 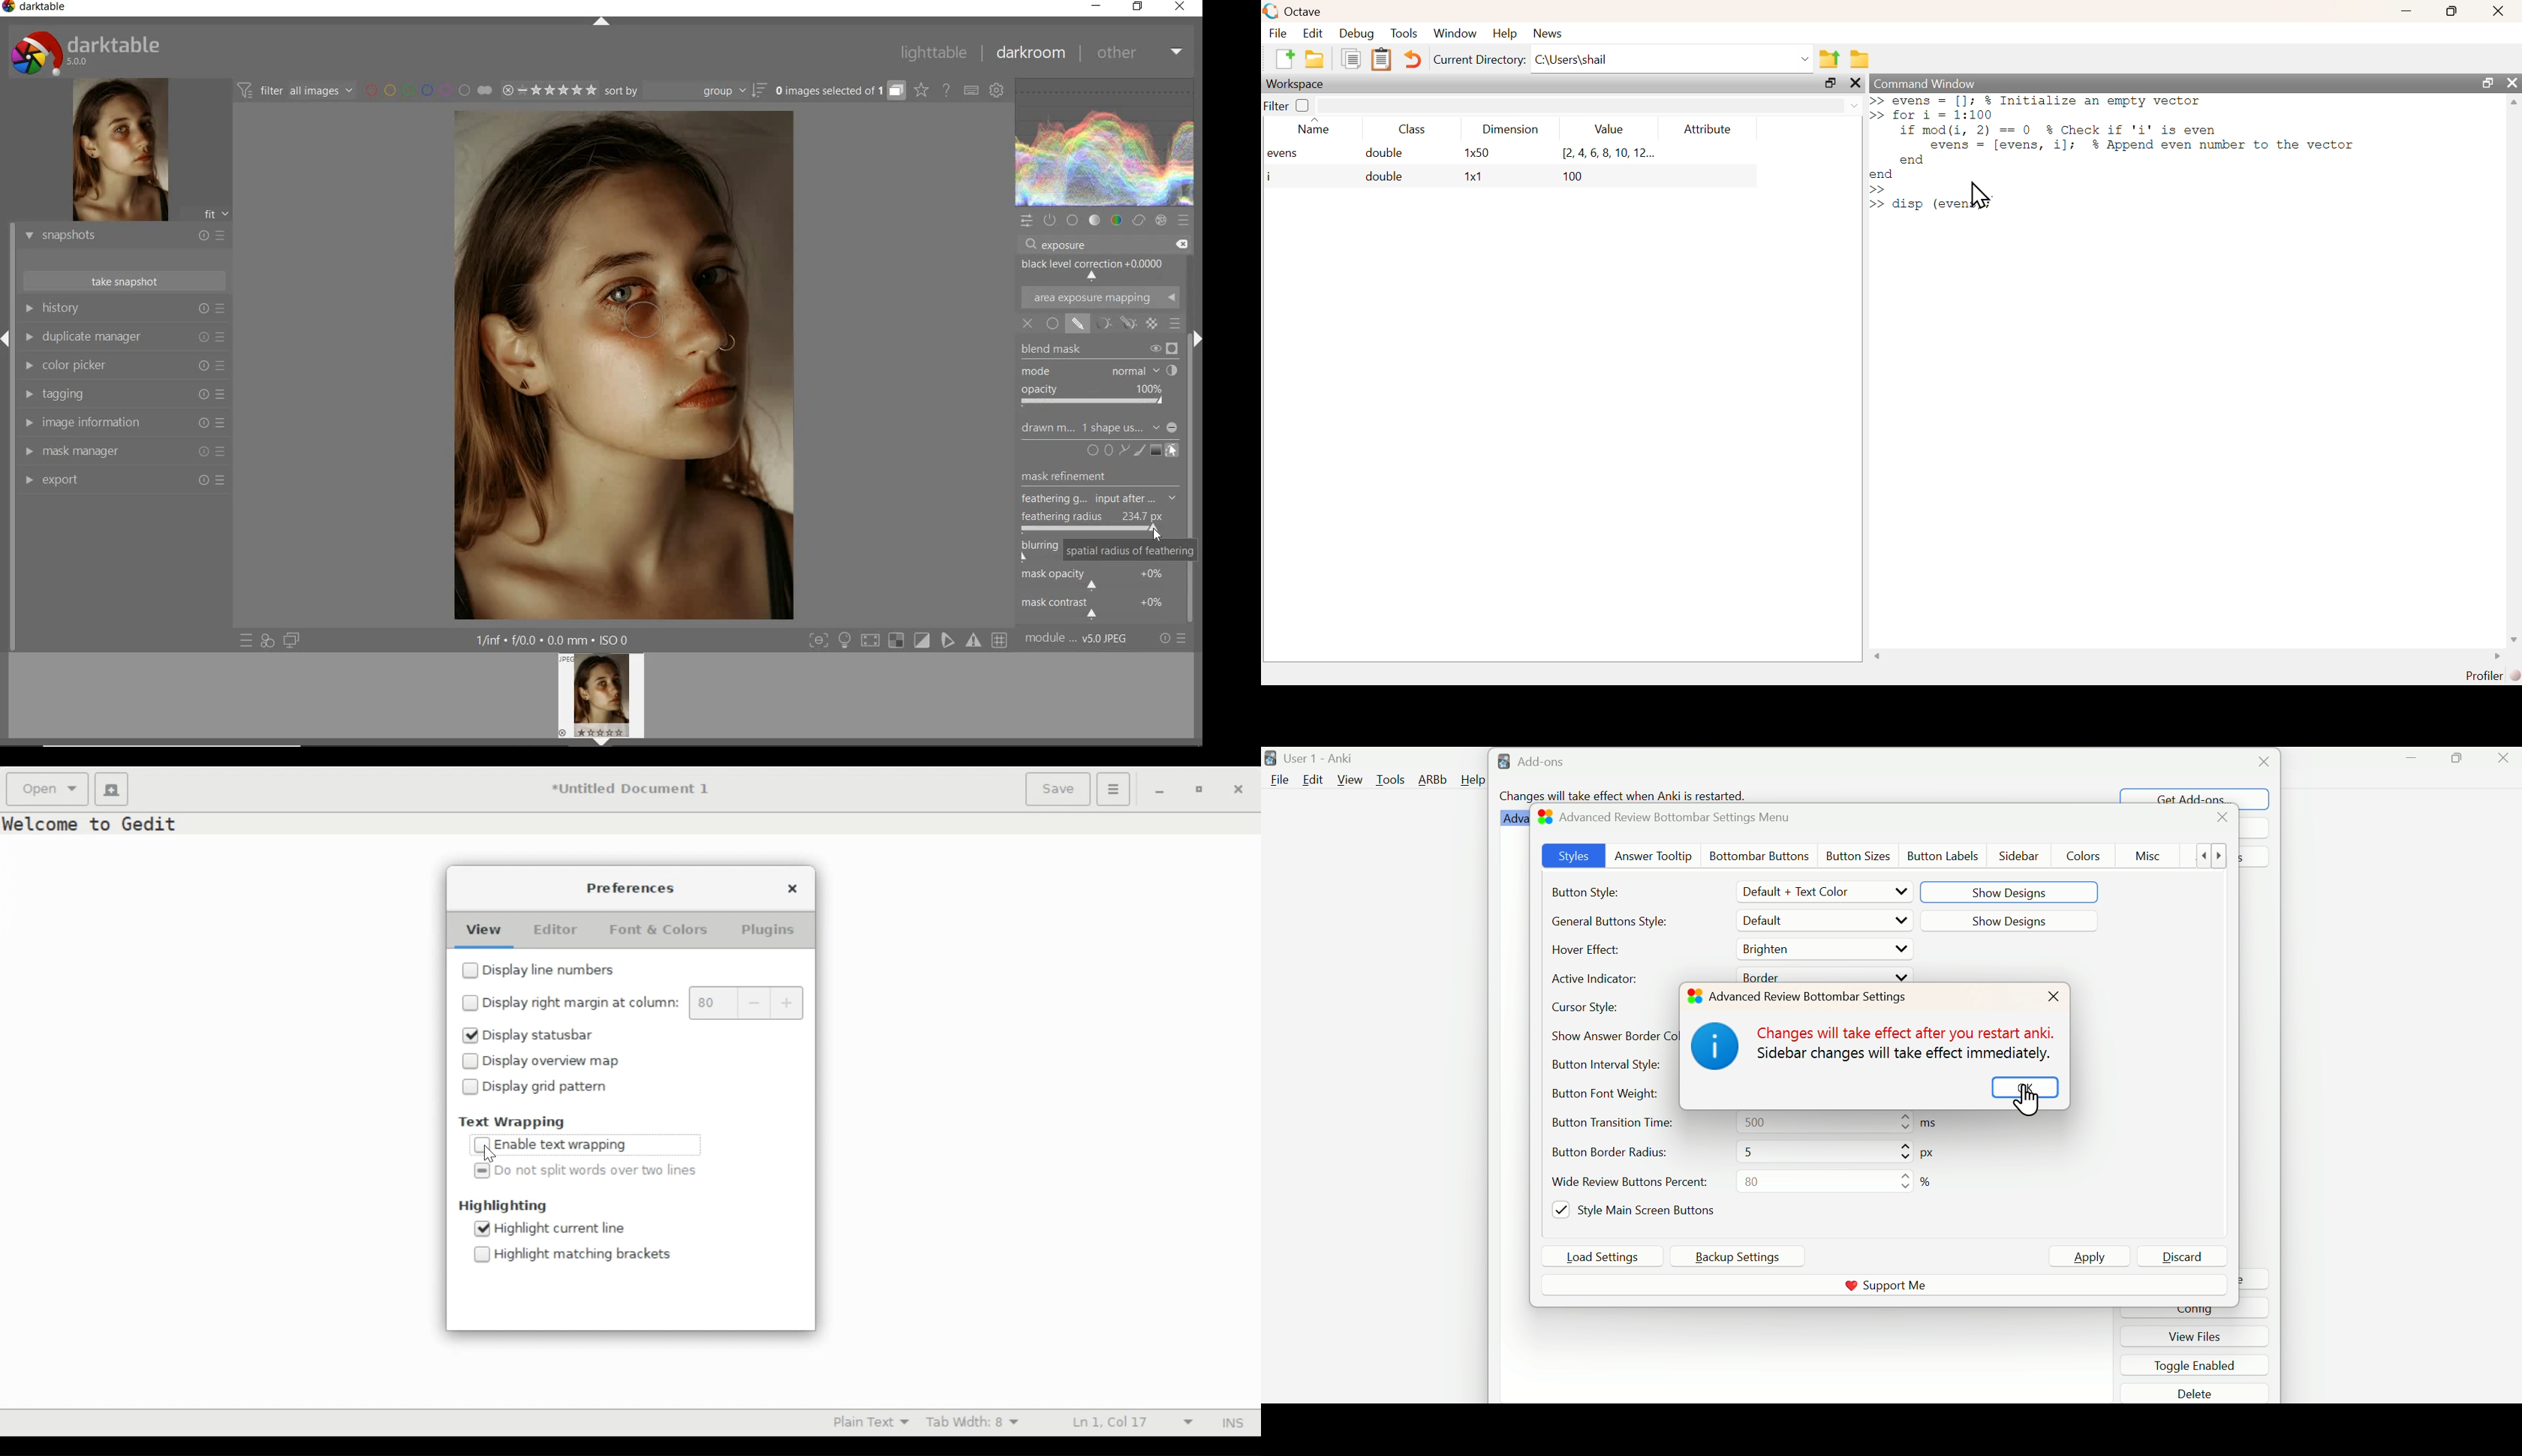 What do you see at coordinates (1129, 324) in the screenshot?
I see `MASK OPTIONS` at bounding box center [1129, 324].